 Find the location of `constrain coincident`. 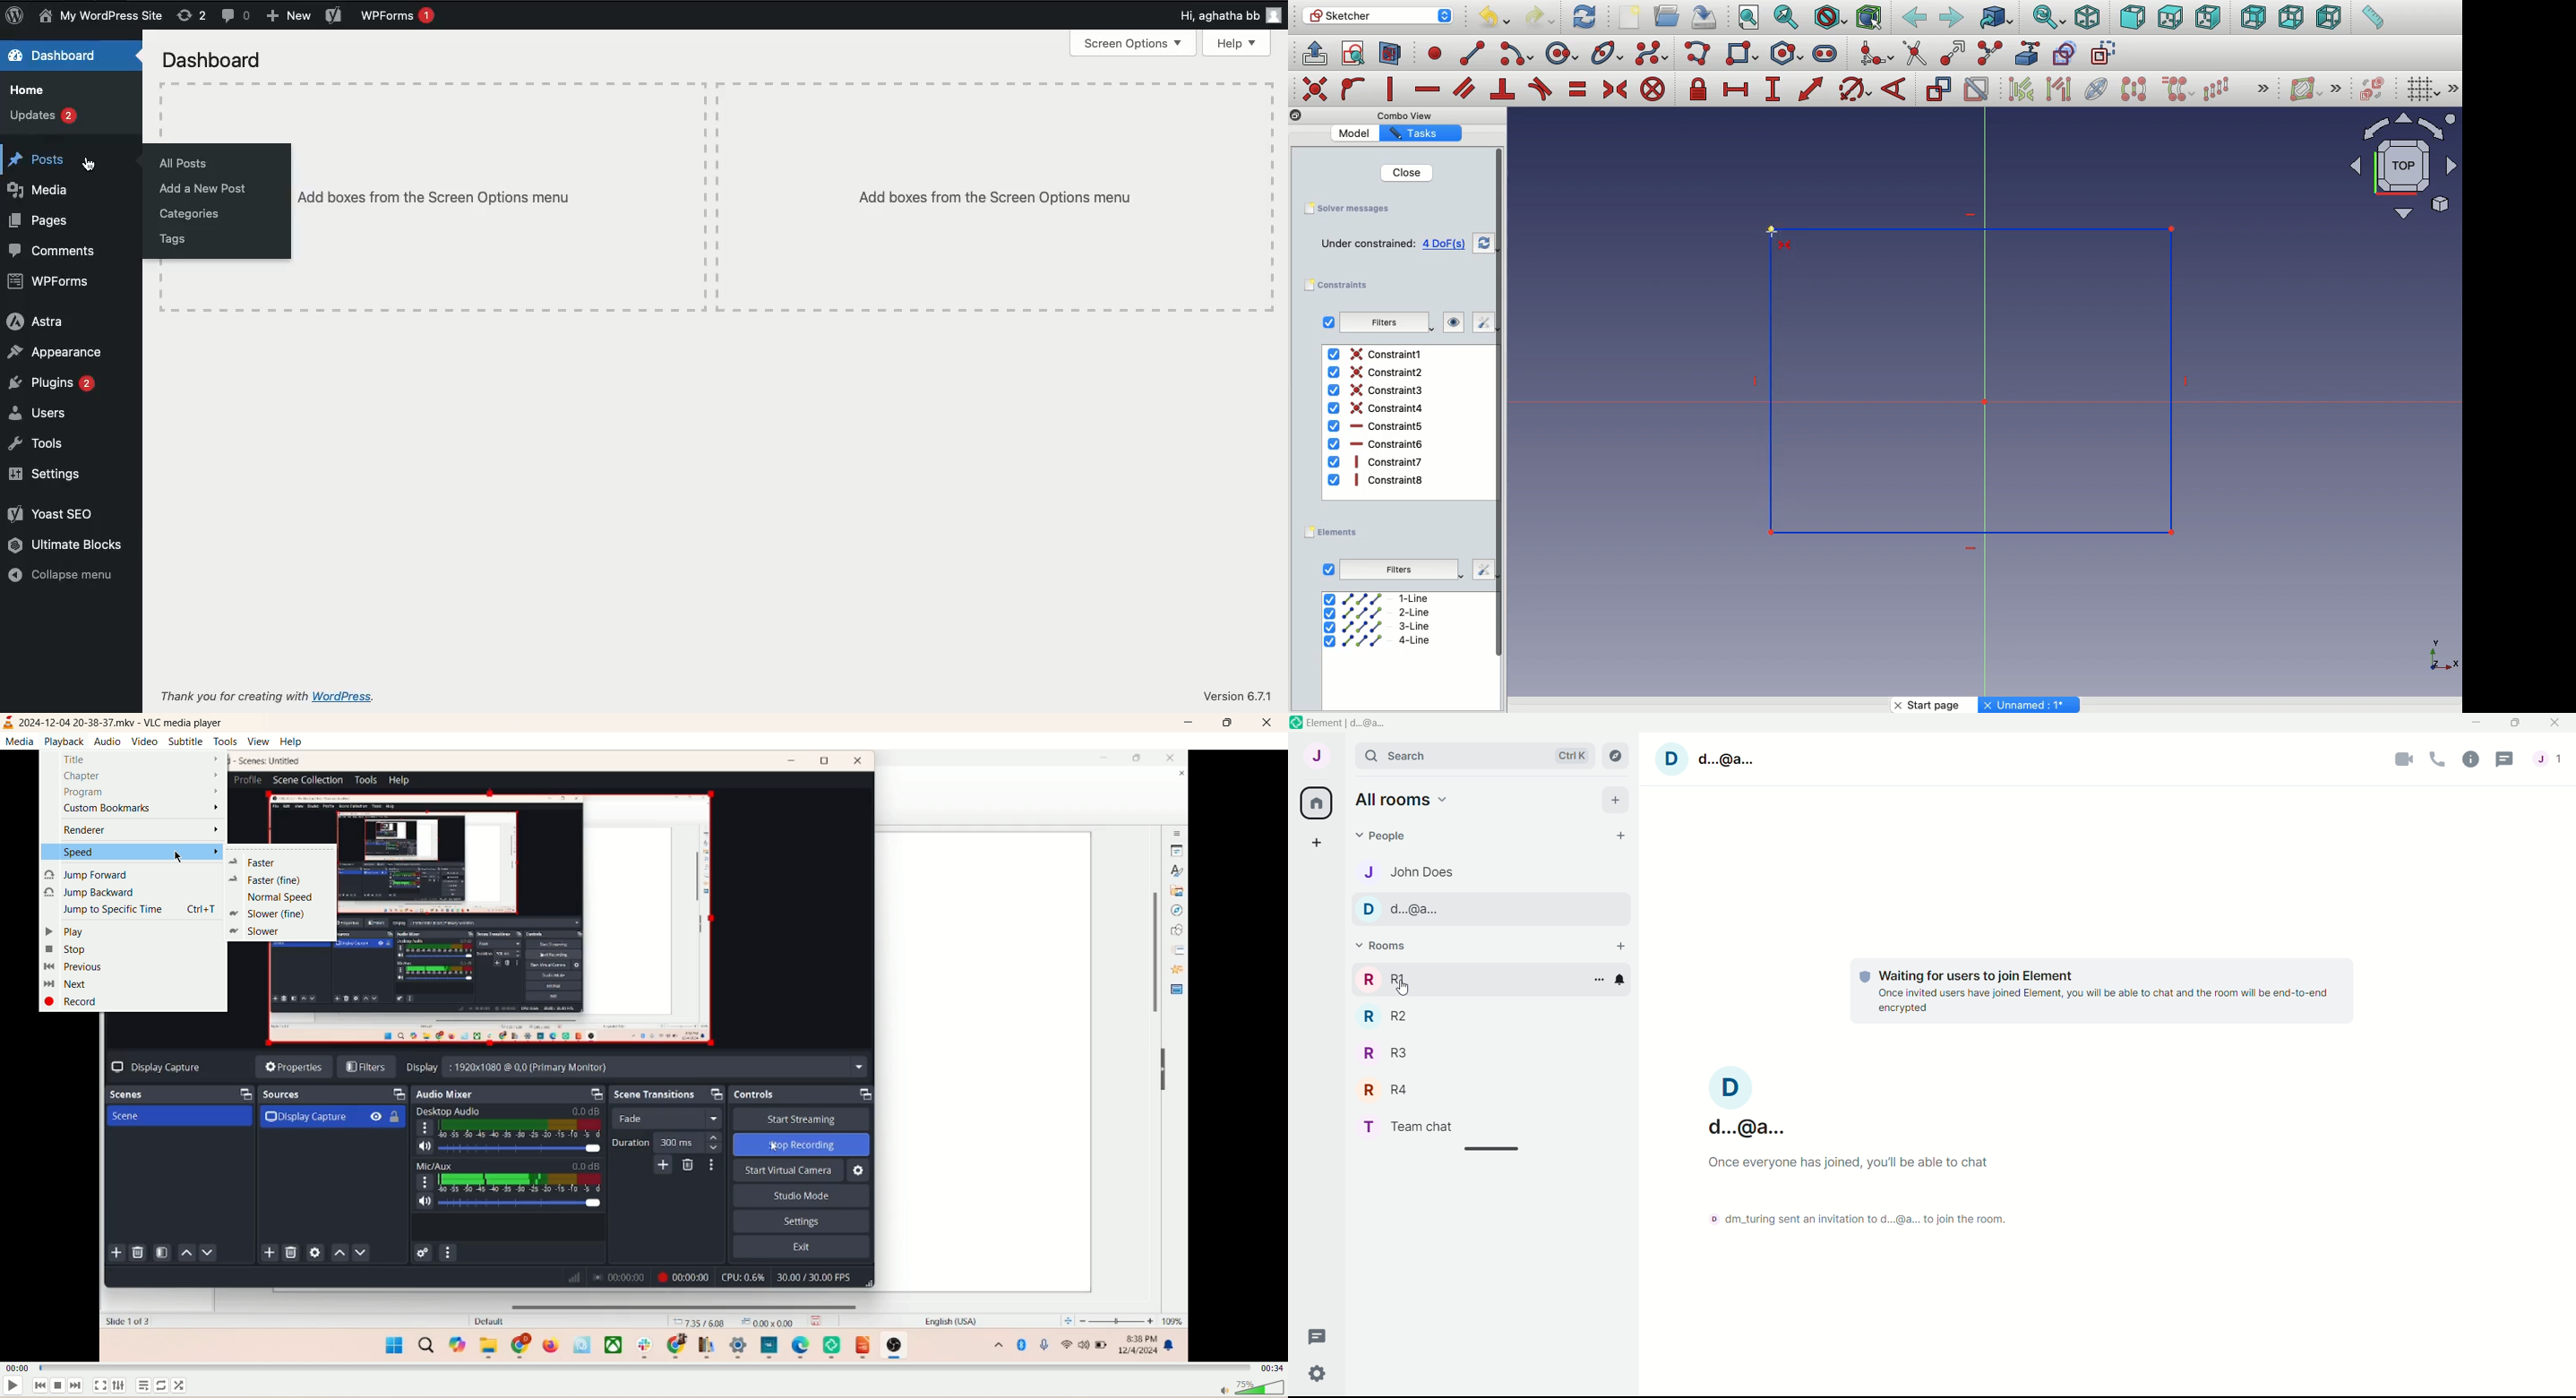

constrain coincident is located at coordinates (1317, 89).